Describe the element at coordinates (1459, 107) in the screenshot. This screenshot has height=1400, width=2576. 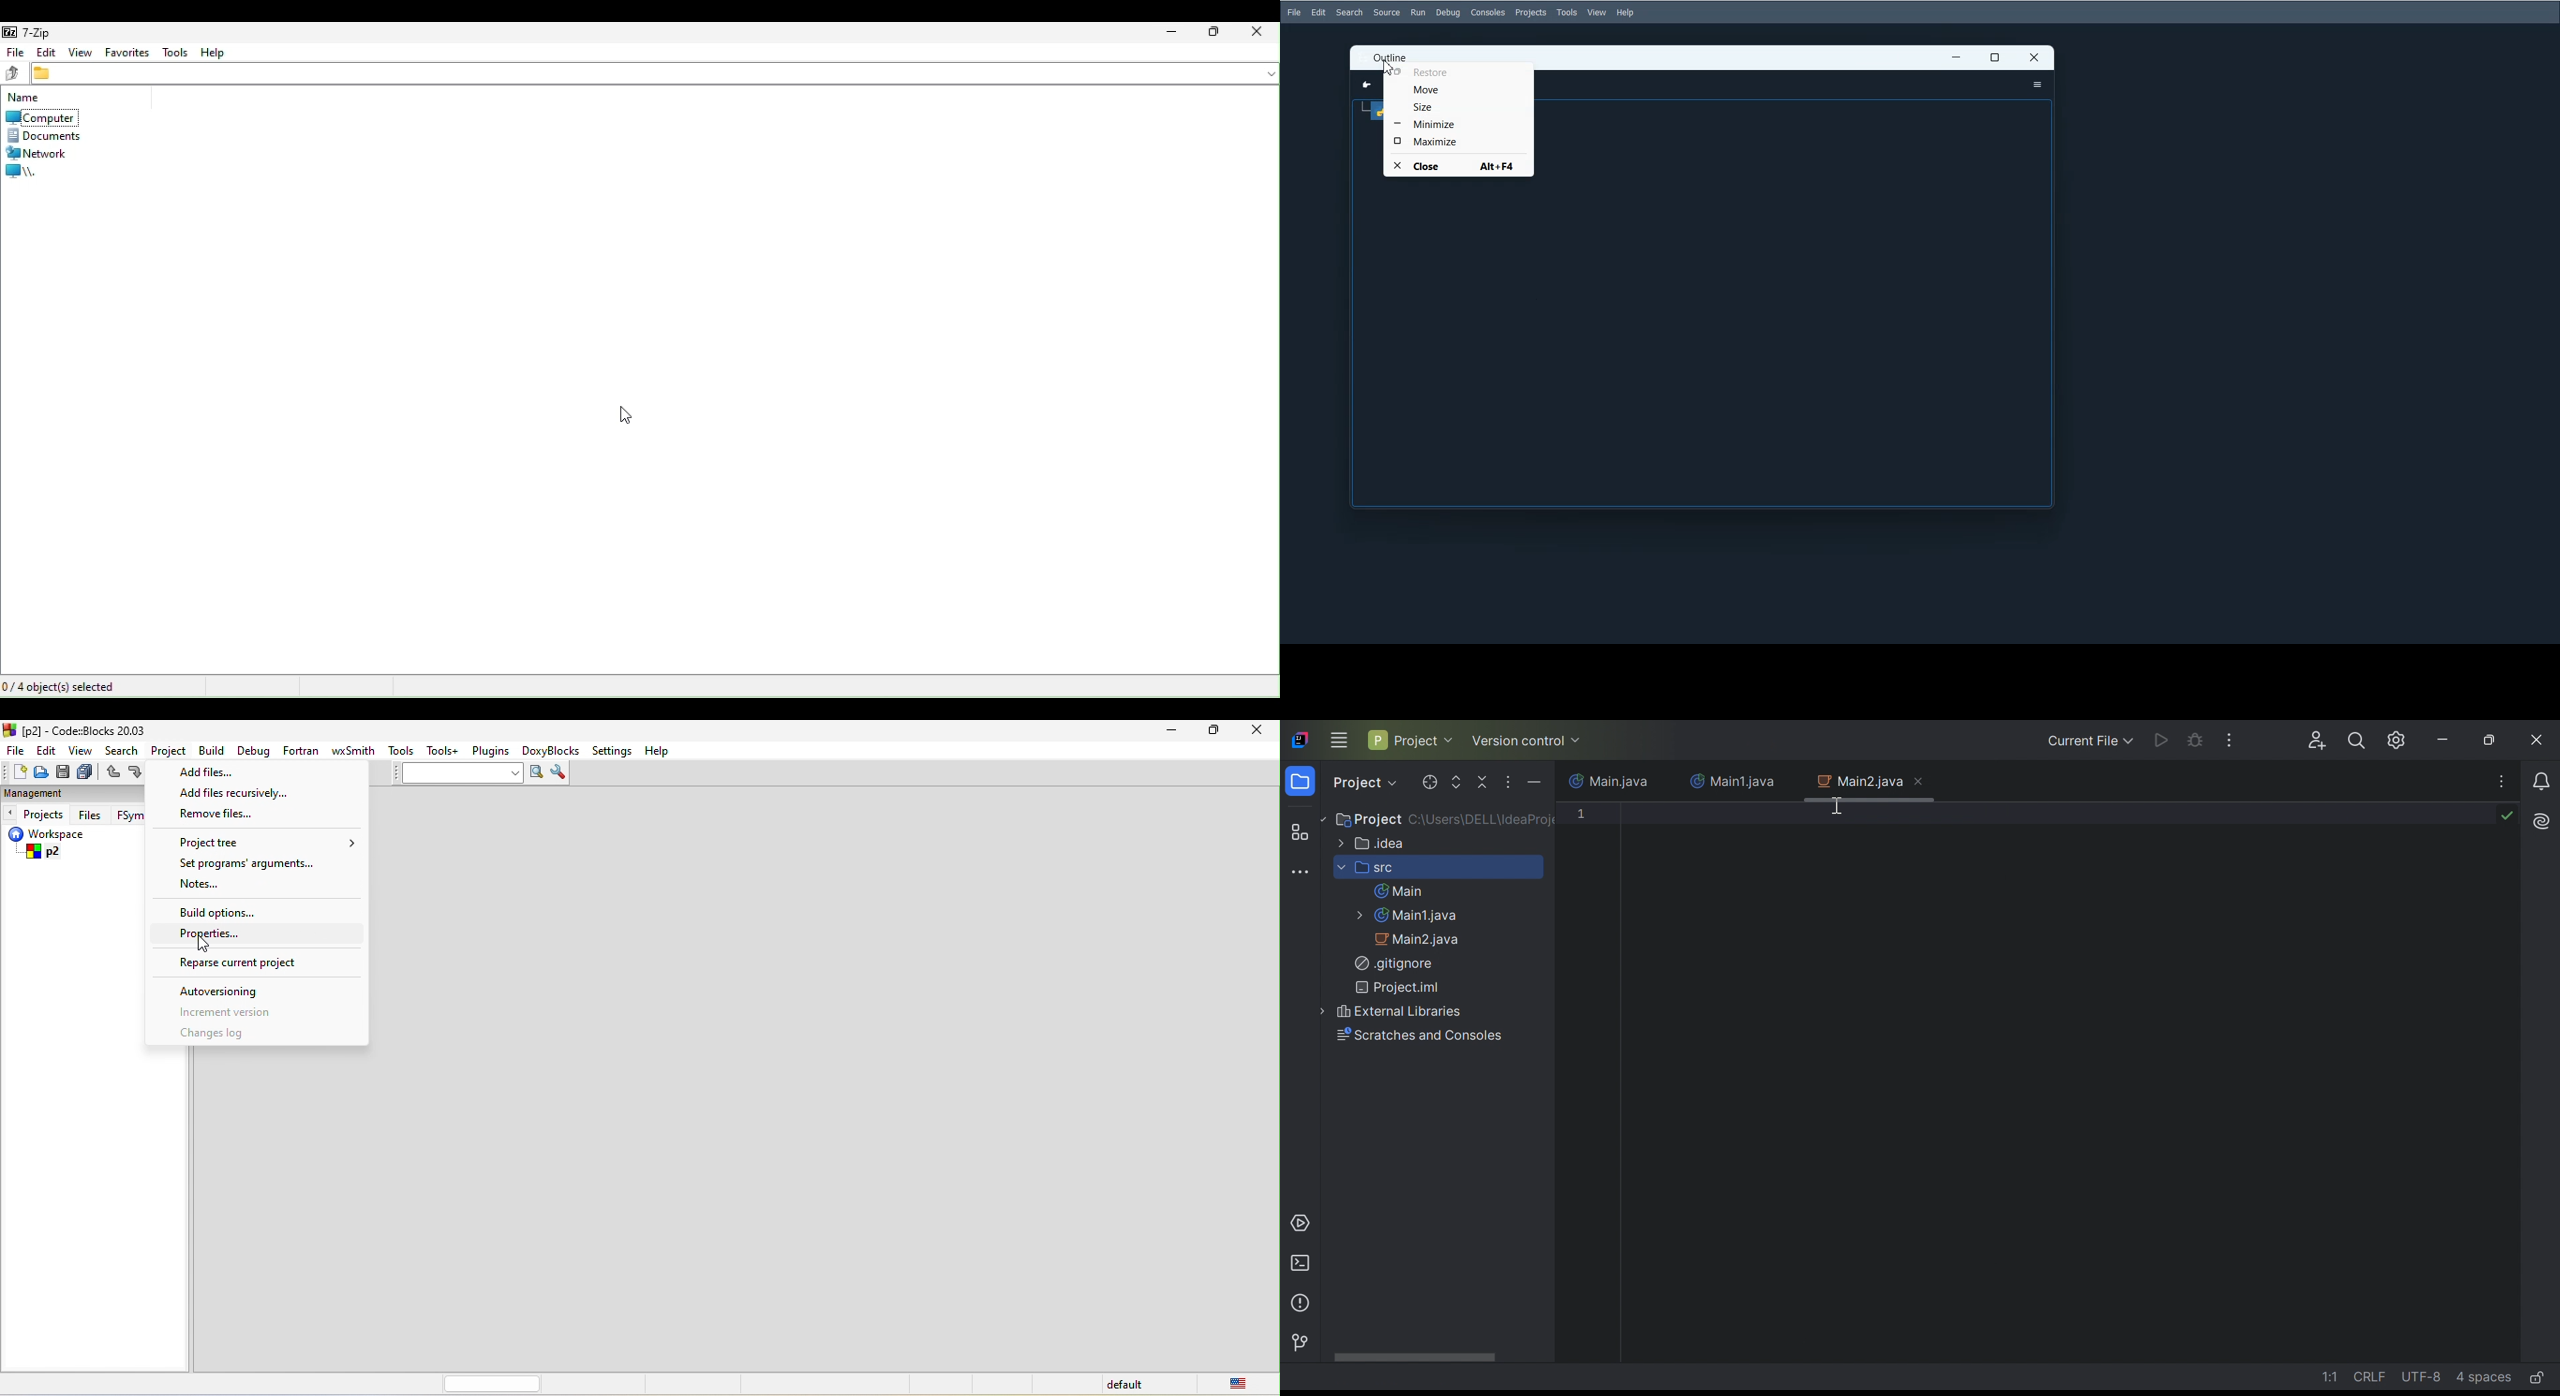
I see `Size` at that location.